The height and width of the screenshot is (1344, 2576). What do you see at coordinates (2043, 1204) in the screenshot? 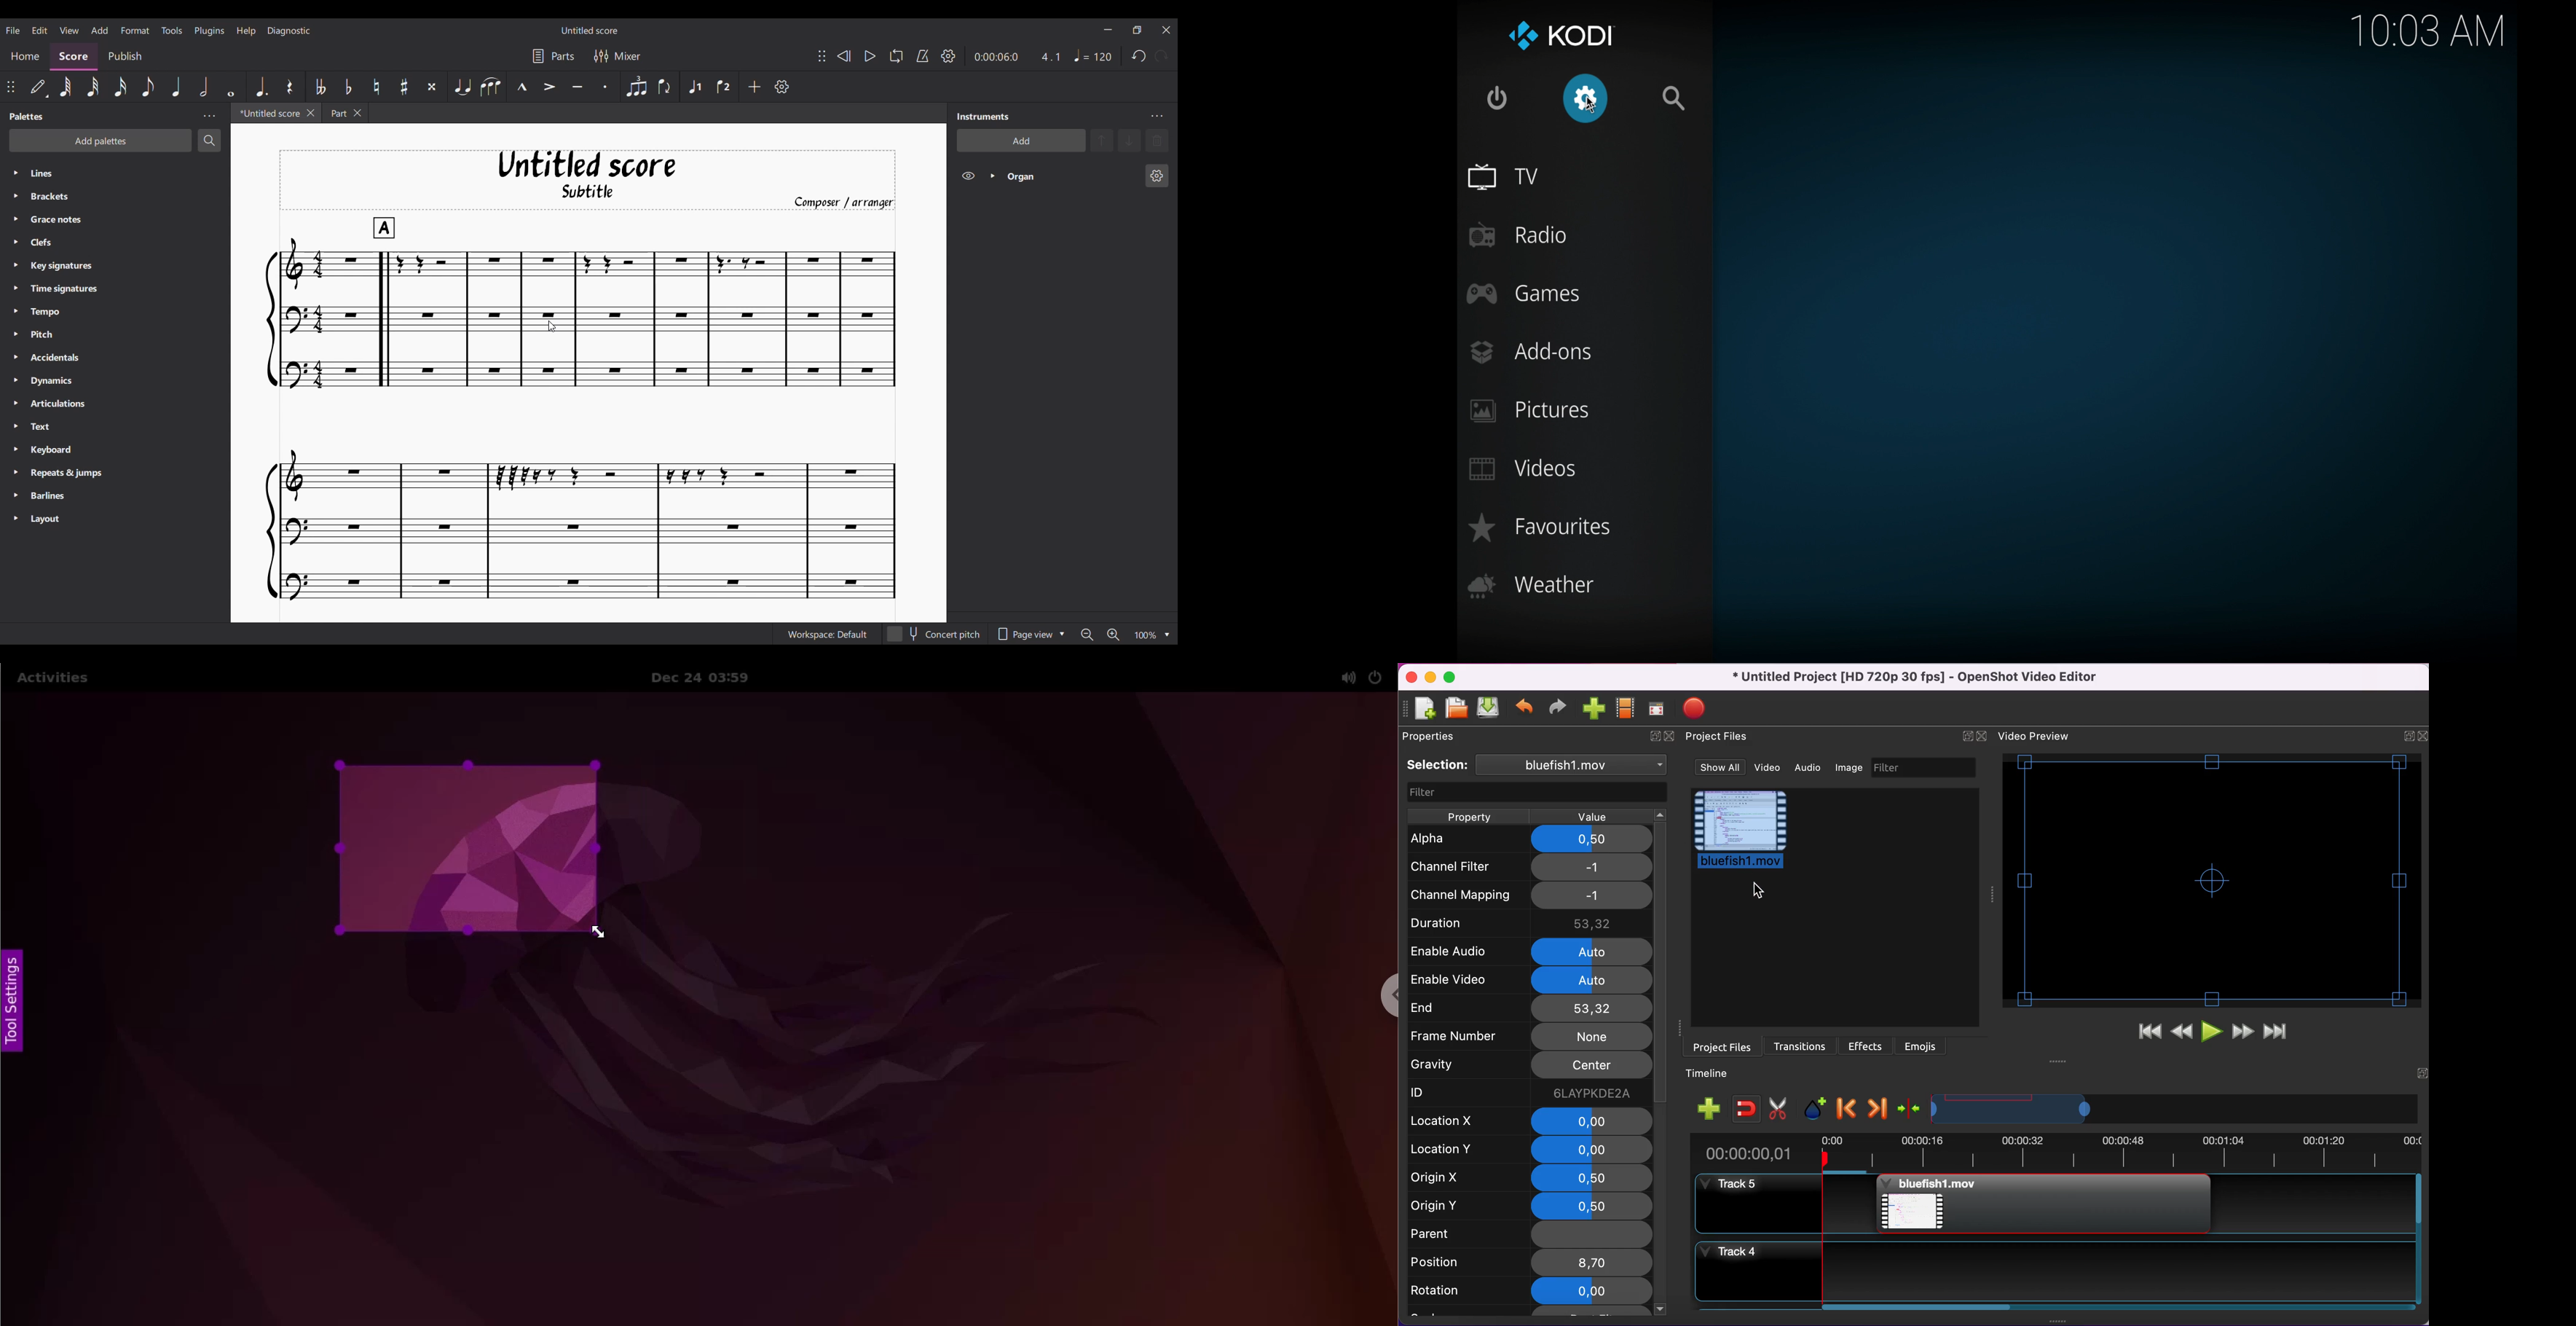
I see `Bluefish project file` at bounding box center [2043, 1204].